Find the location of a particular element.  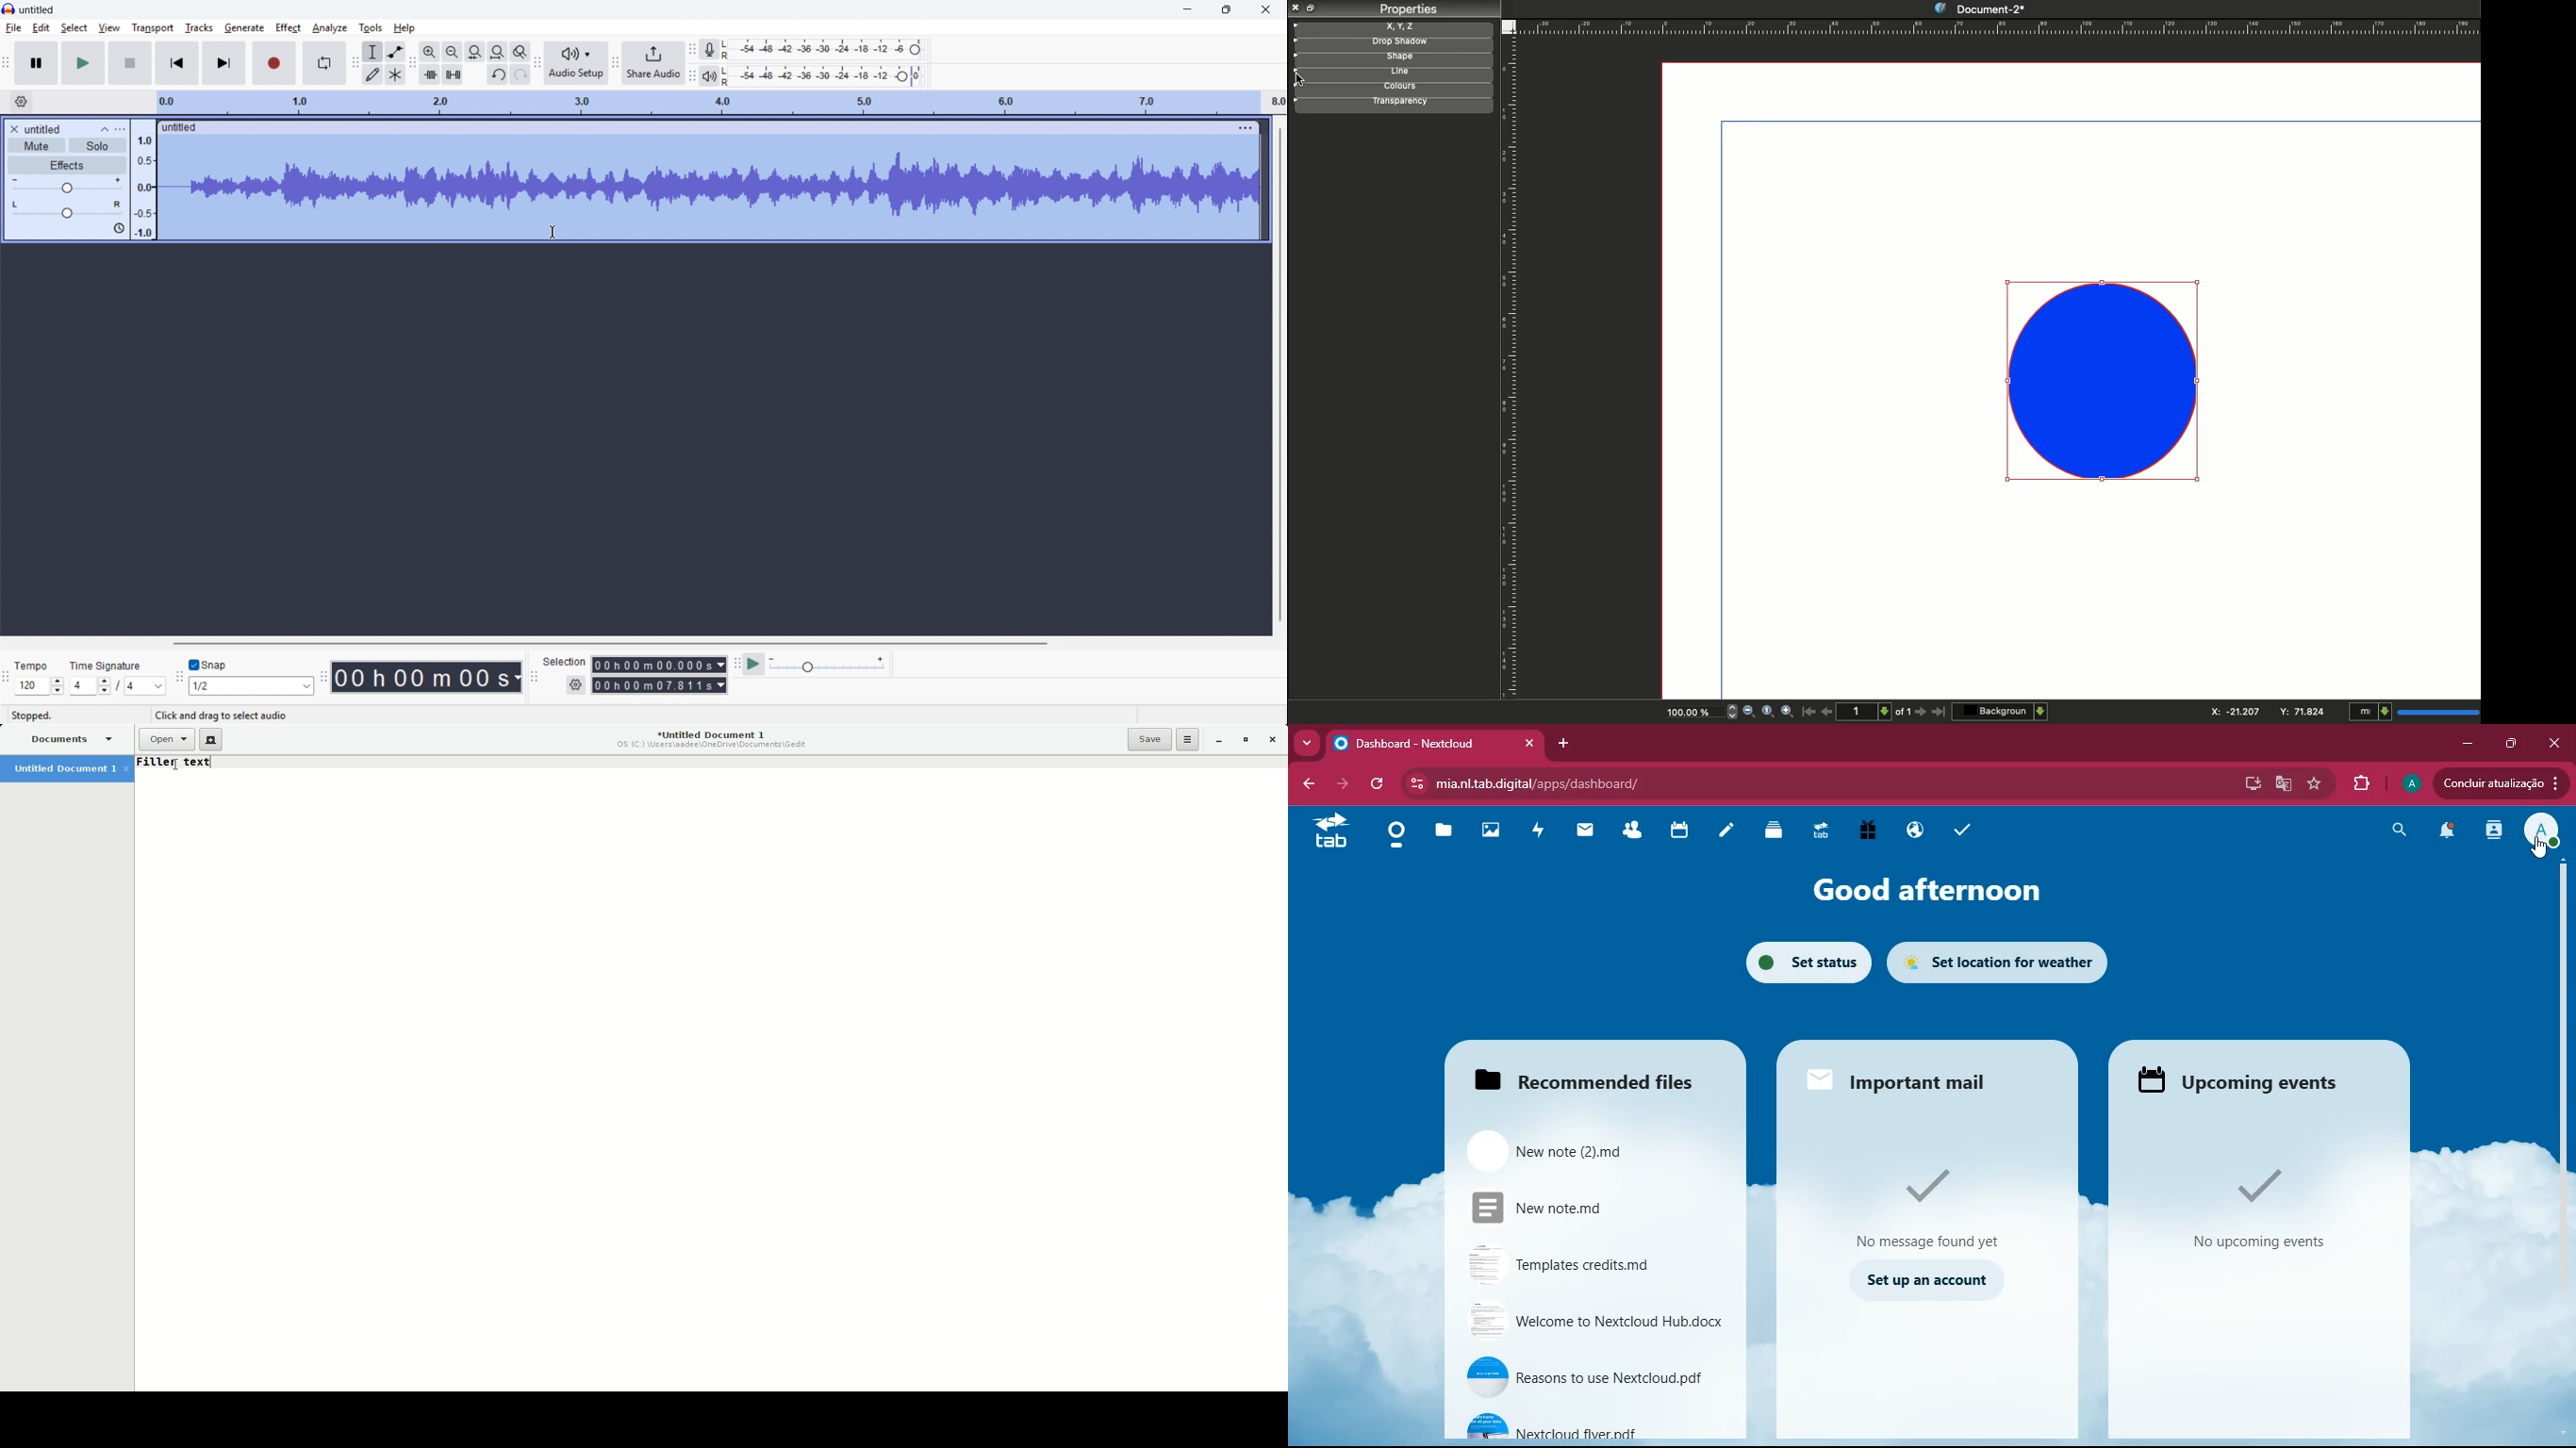

Properties is located at coordinates (1407, 9).